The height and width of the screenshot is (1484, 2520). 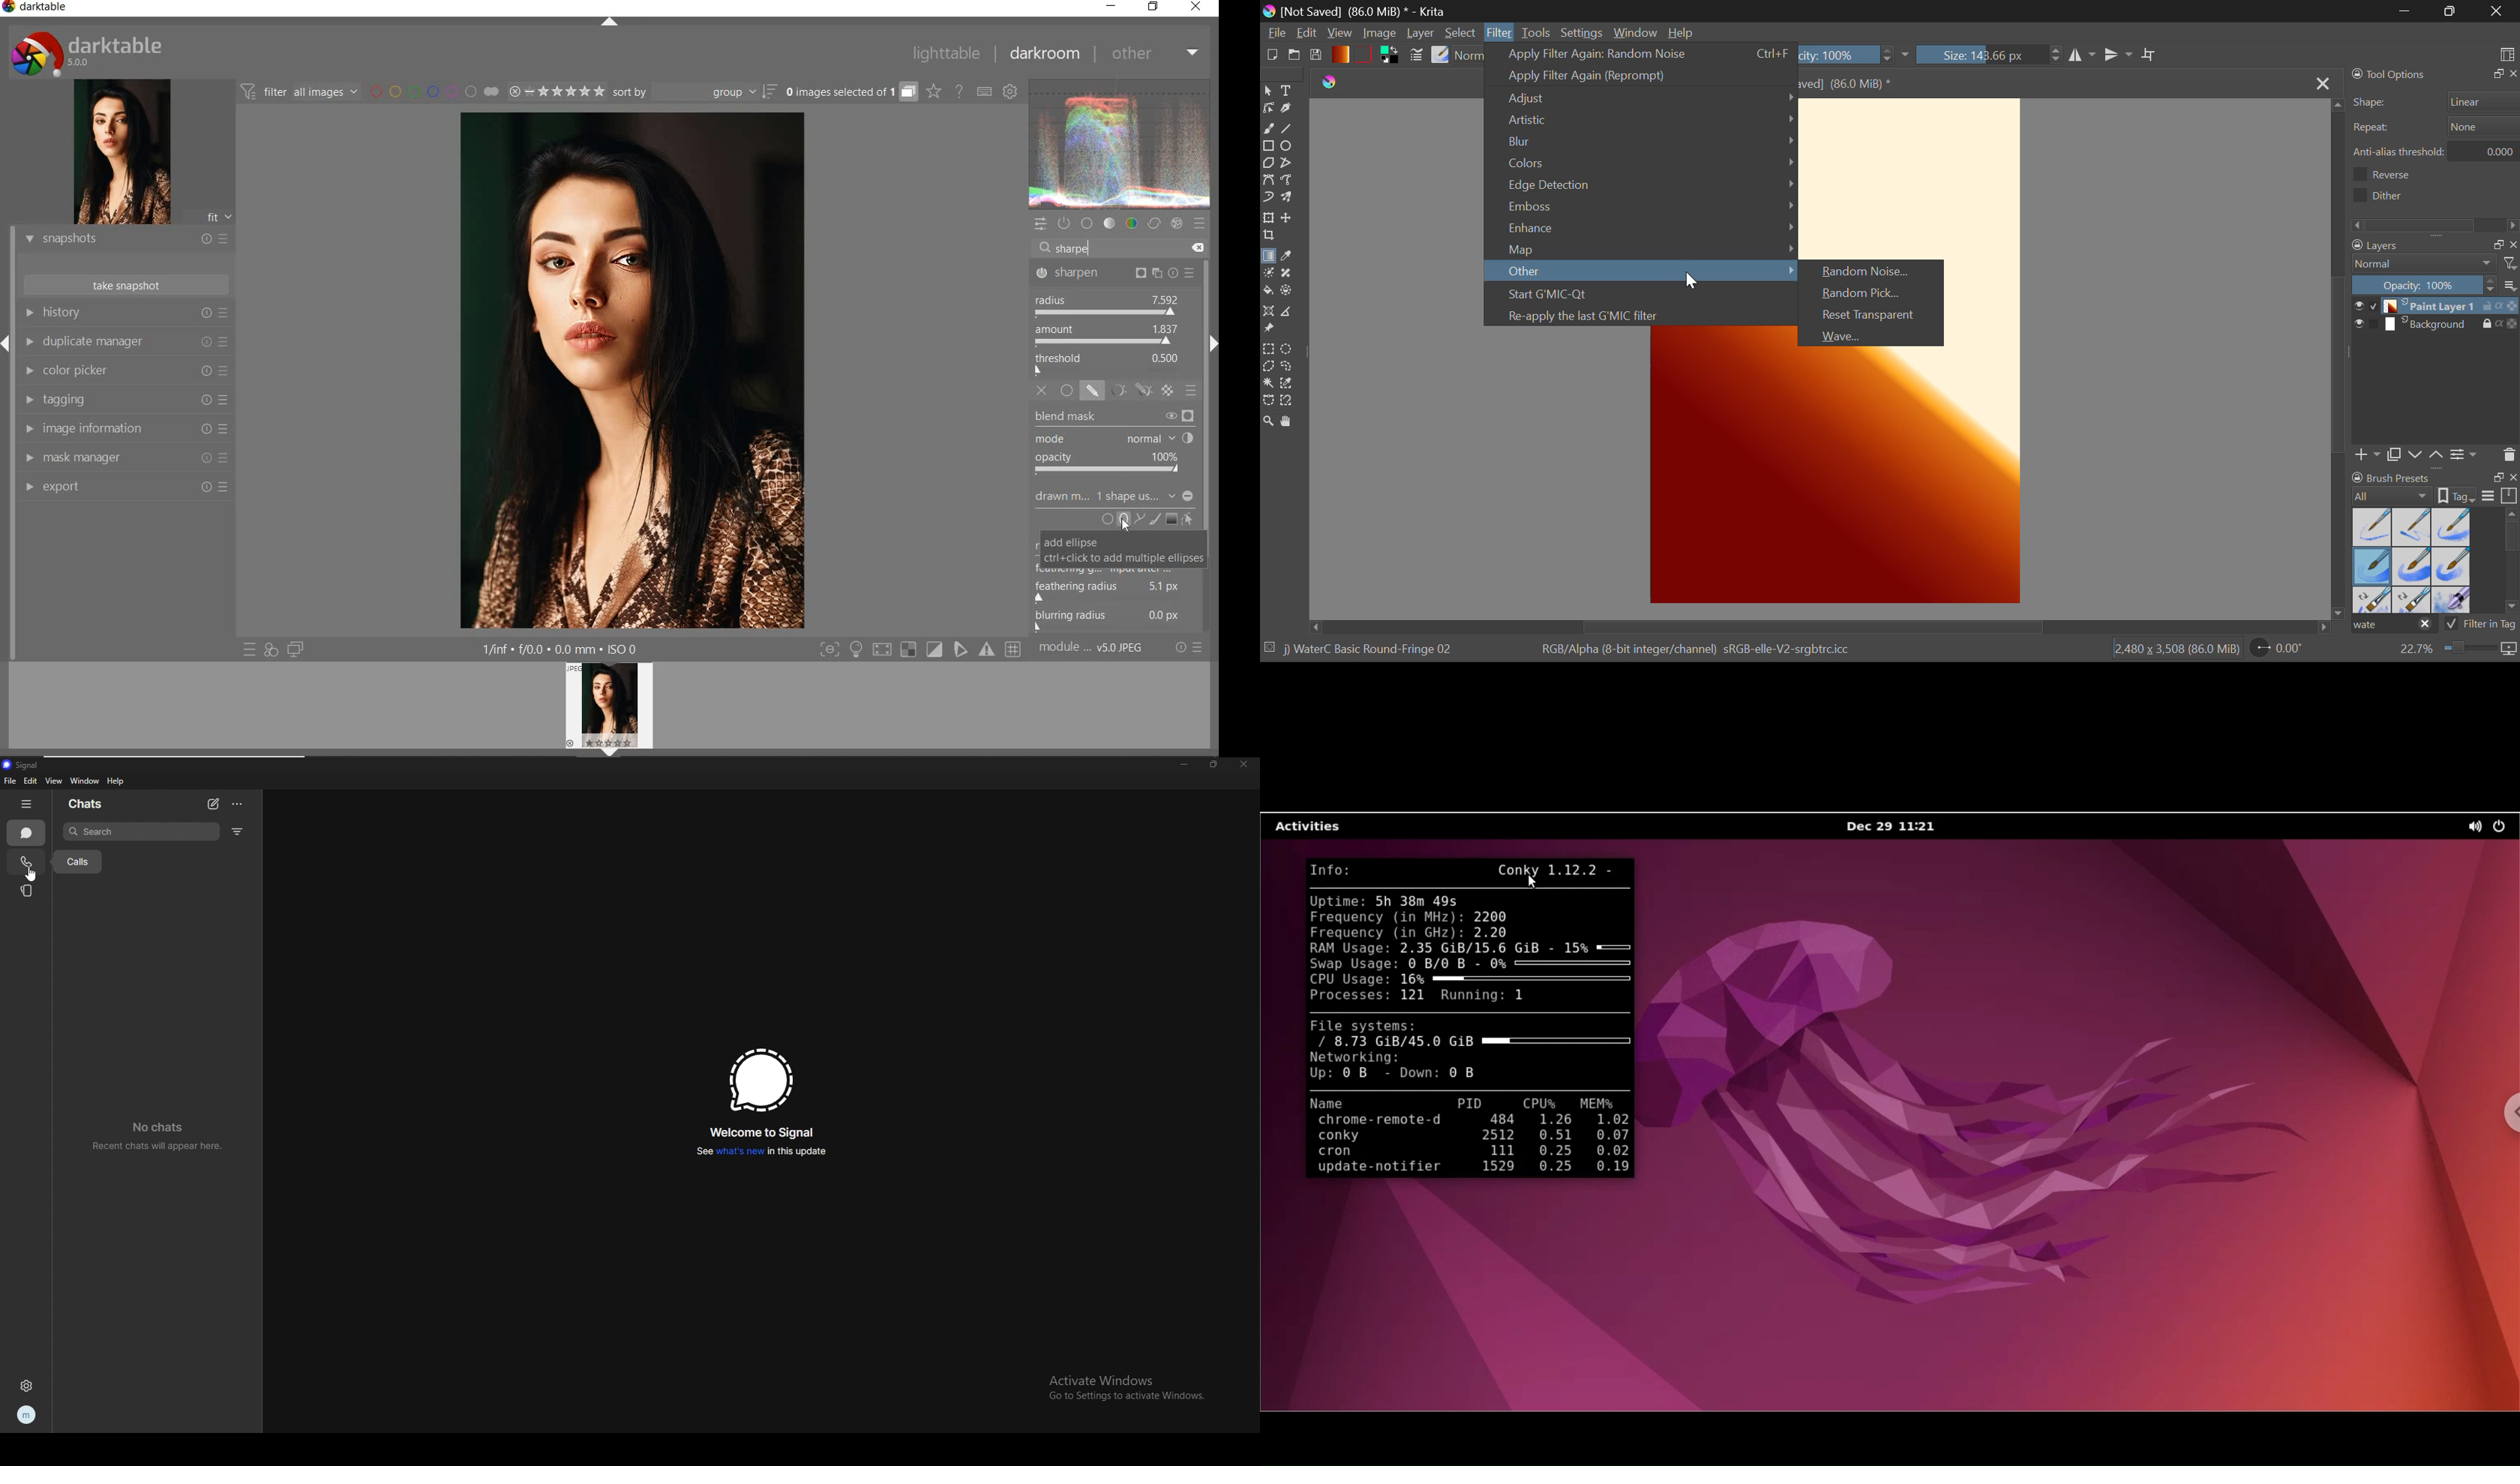 I want to click on view, so click(x=55, y=780).